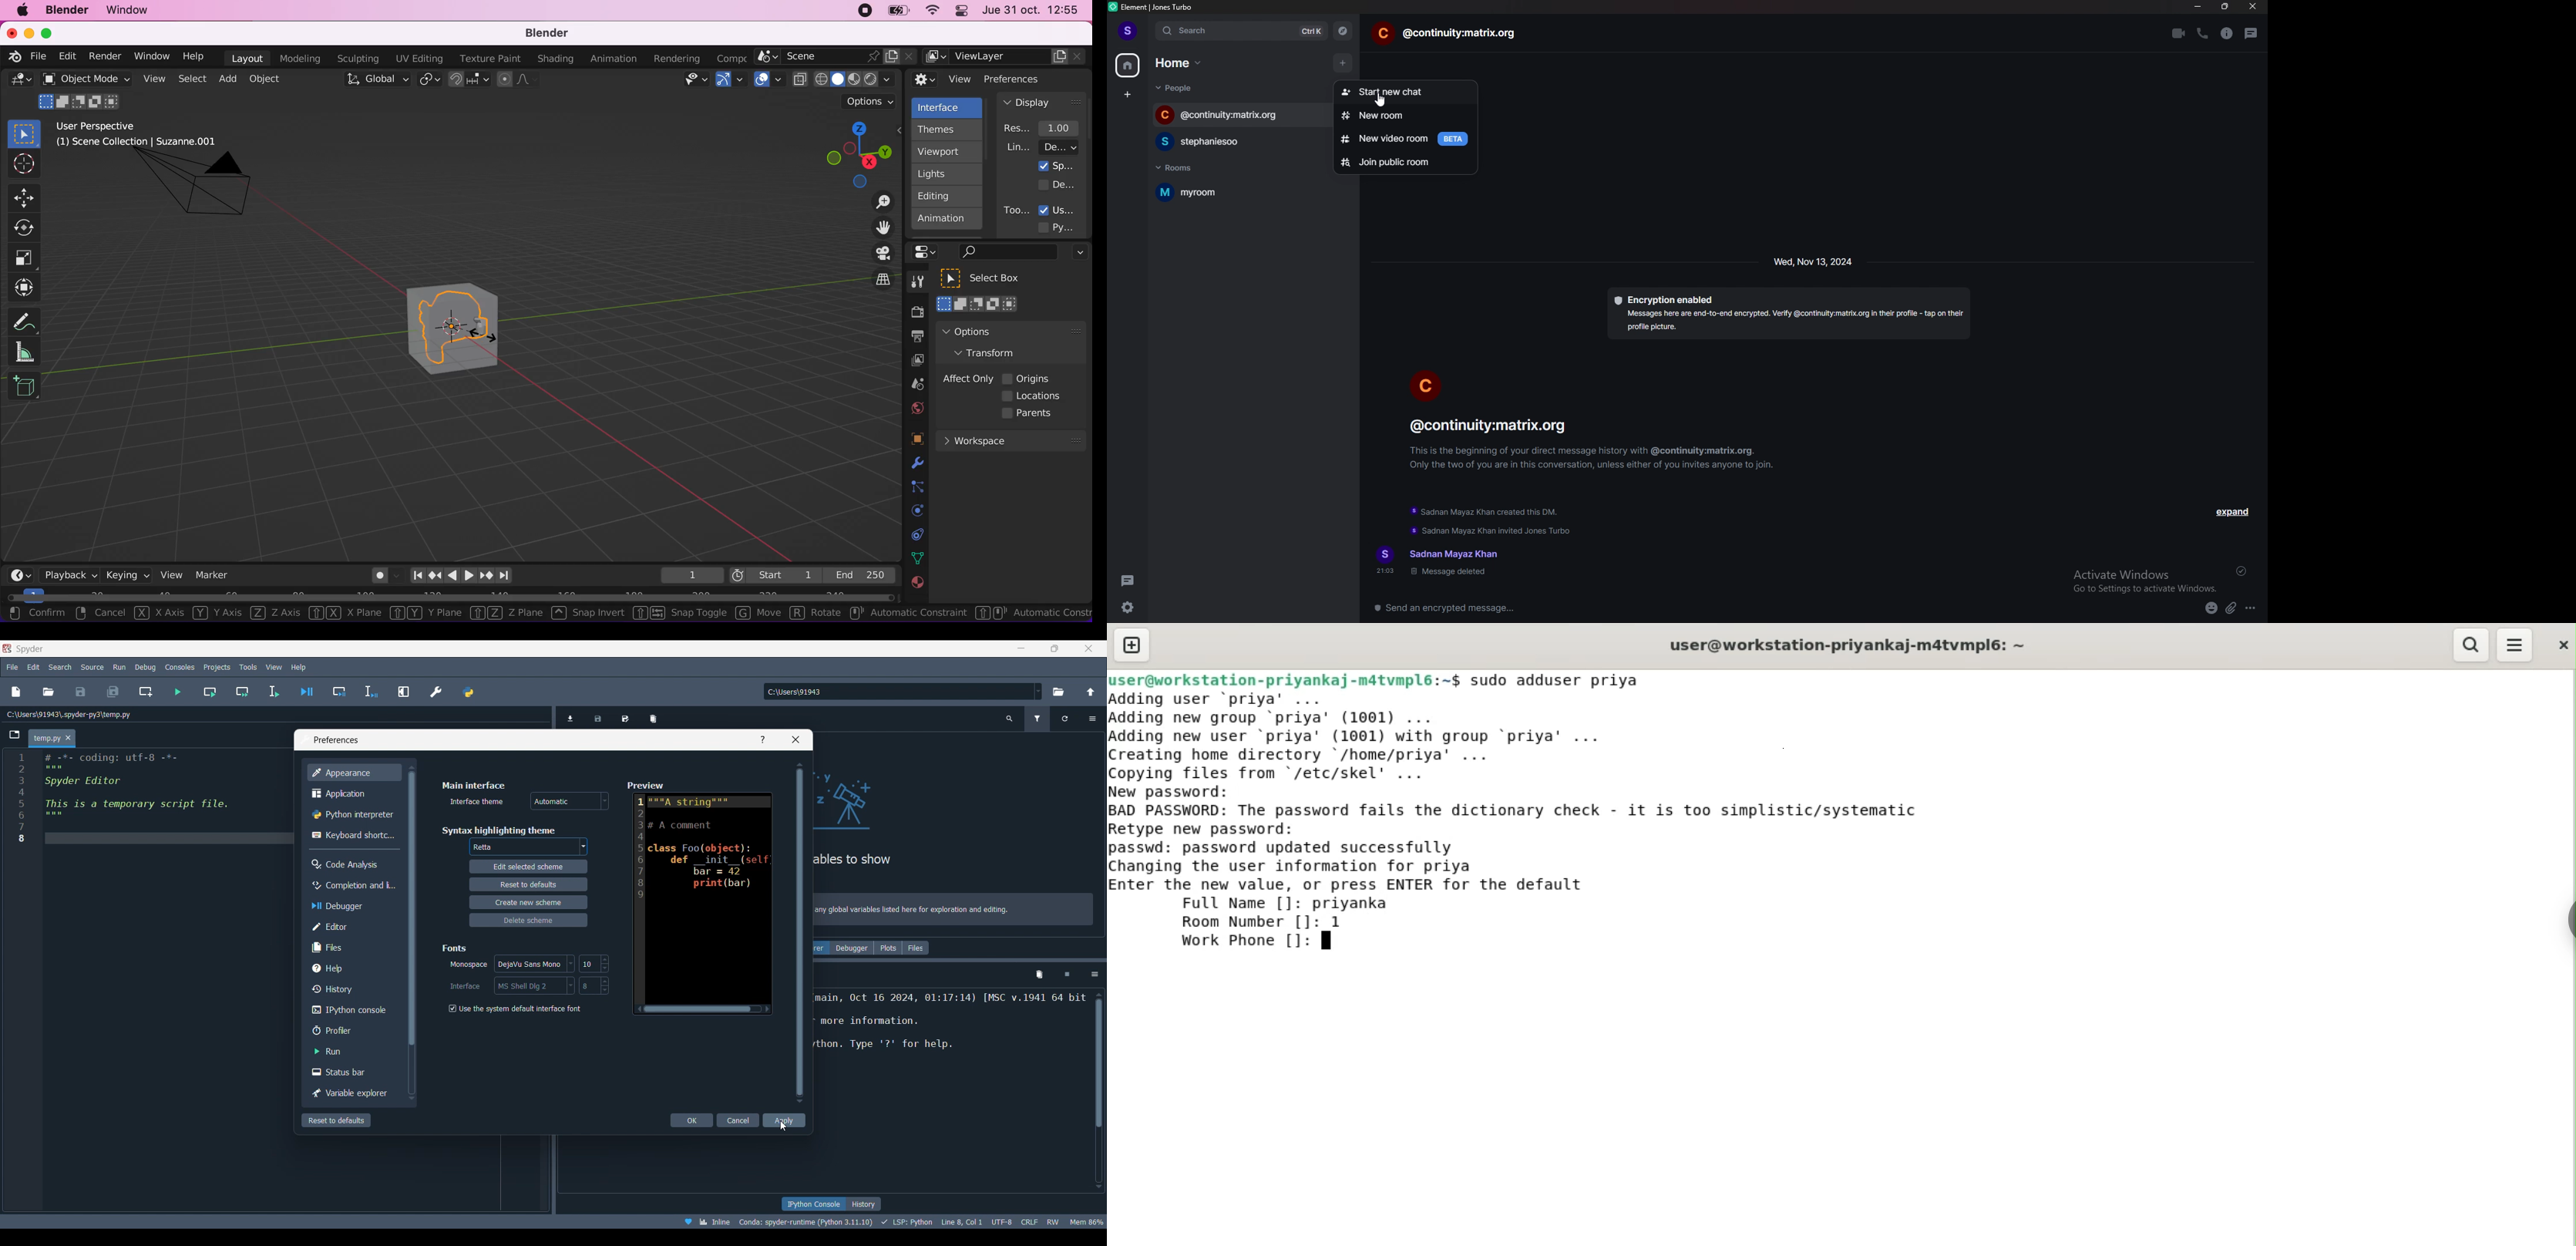  What do you see at coordinates (1092, 719) in the screenshot?
I see `Options` at bounding box center [1092, 719].